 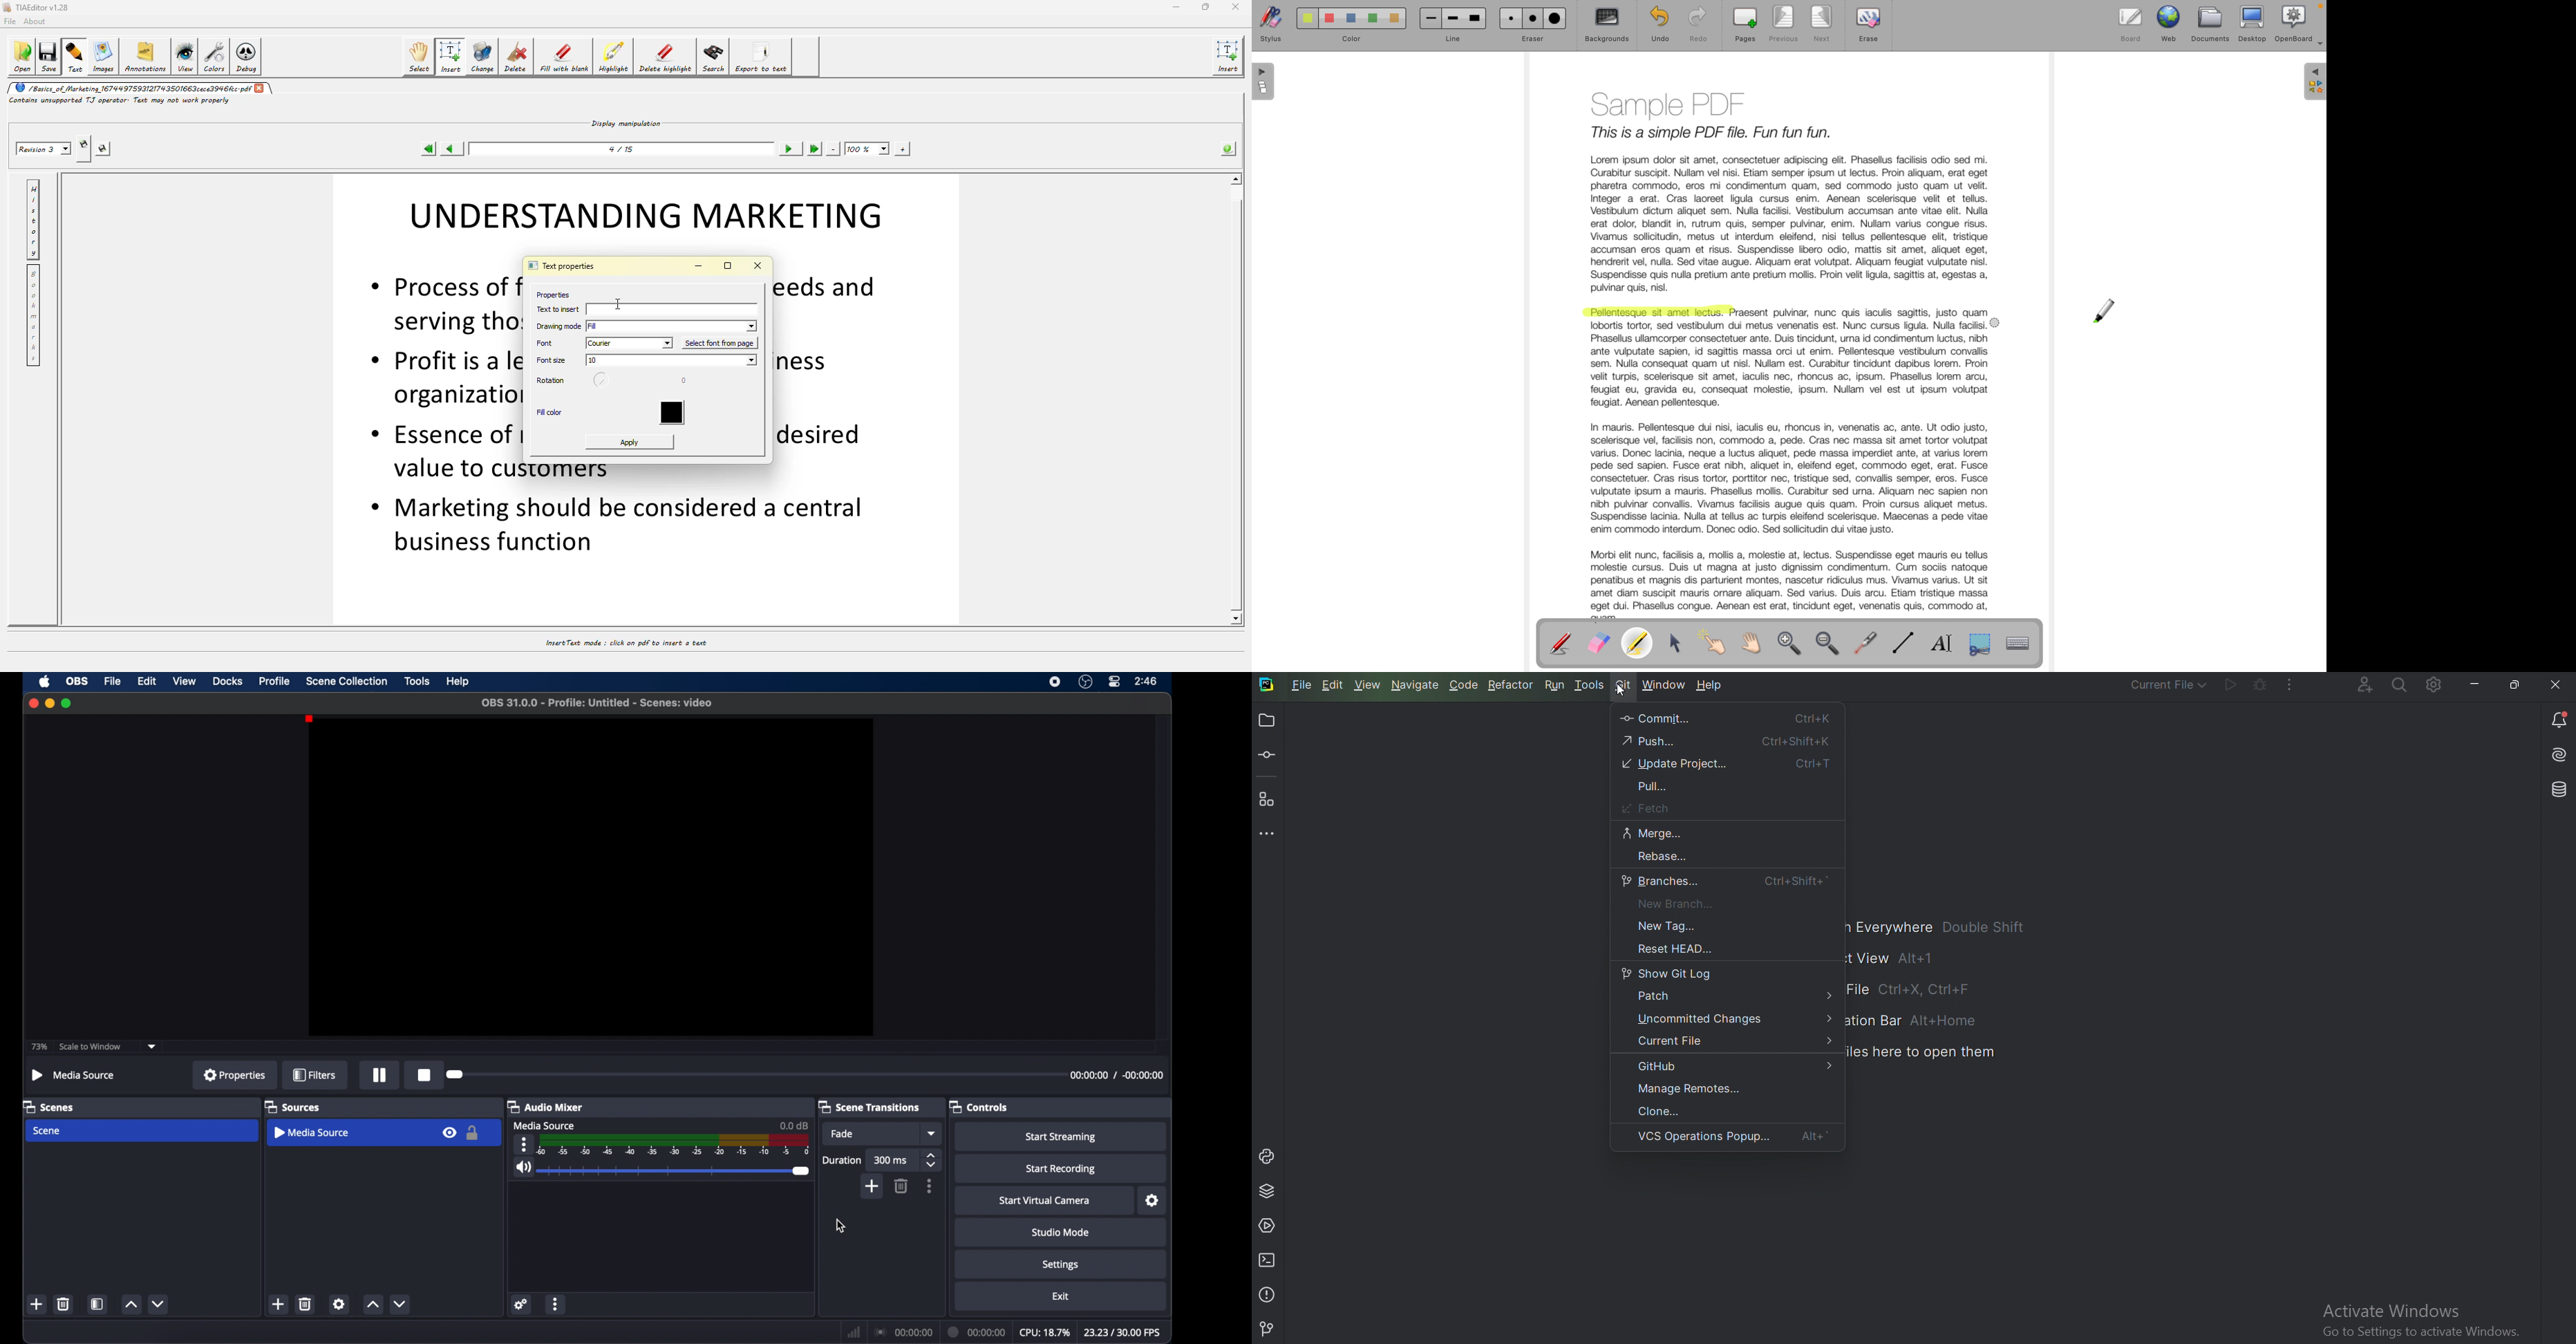 I want to click on Scene Transitions, so click(x=868, y=1106).